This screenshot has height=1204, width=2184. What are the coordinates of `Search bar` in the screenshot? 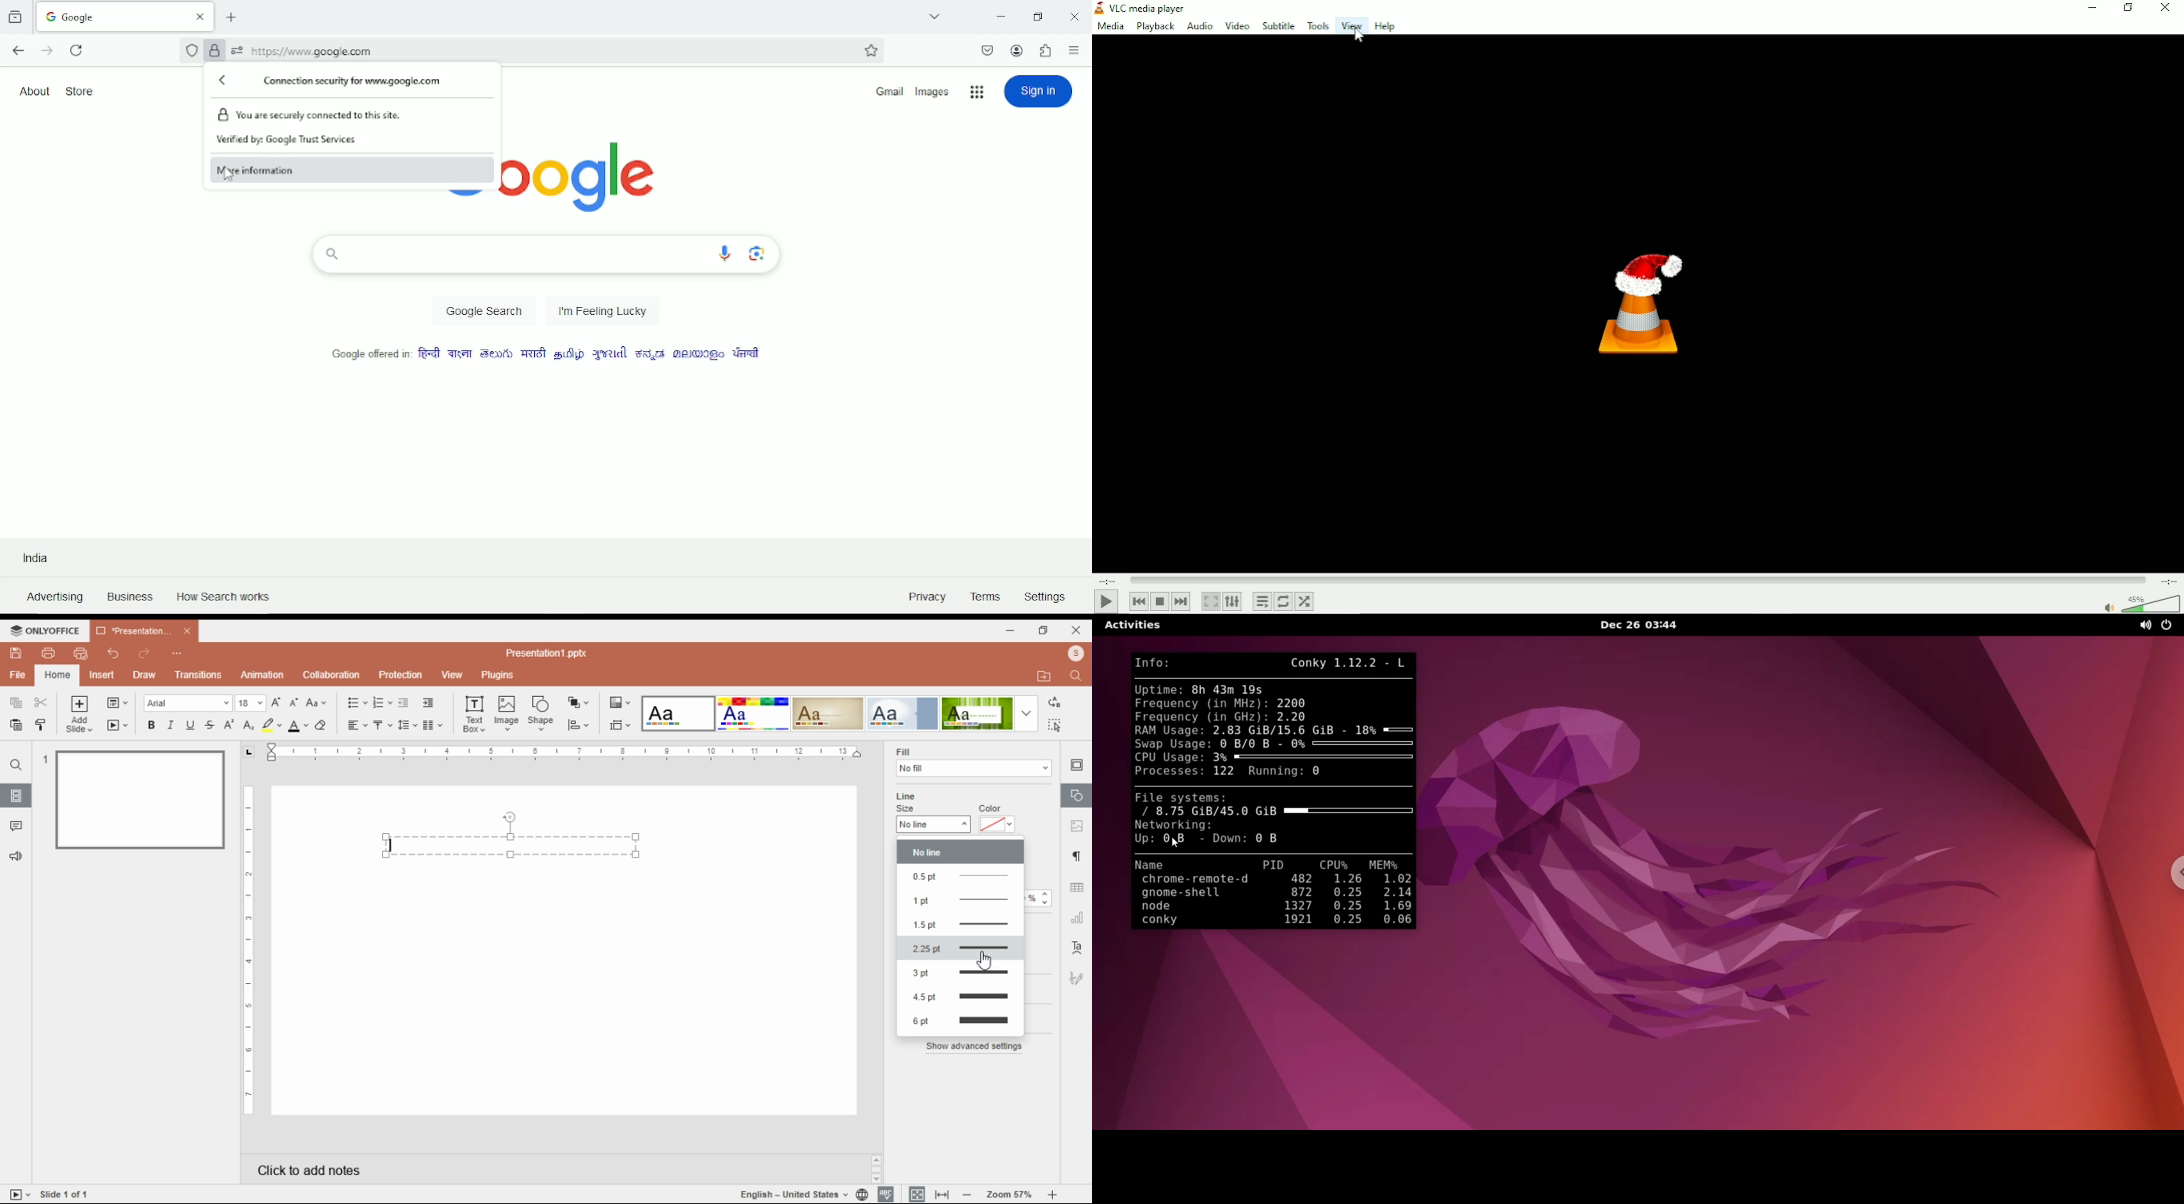 It's located at (546, 255).